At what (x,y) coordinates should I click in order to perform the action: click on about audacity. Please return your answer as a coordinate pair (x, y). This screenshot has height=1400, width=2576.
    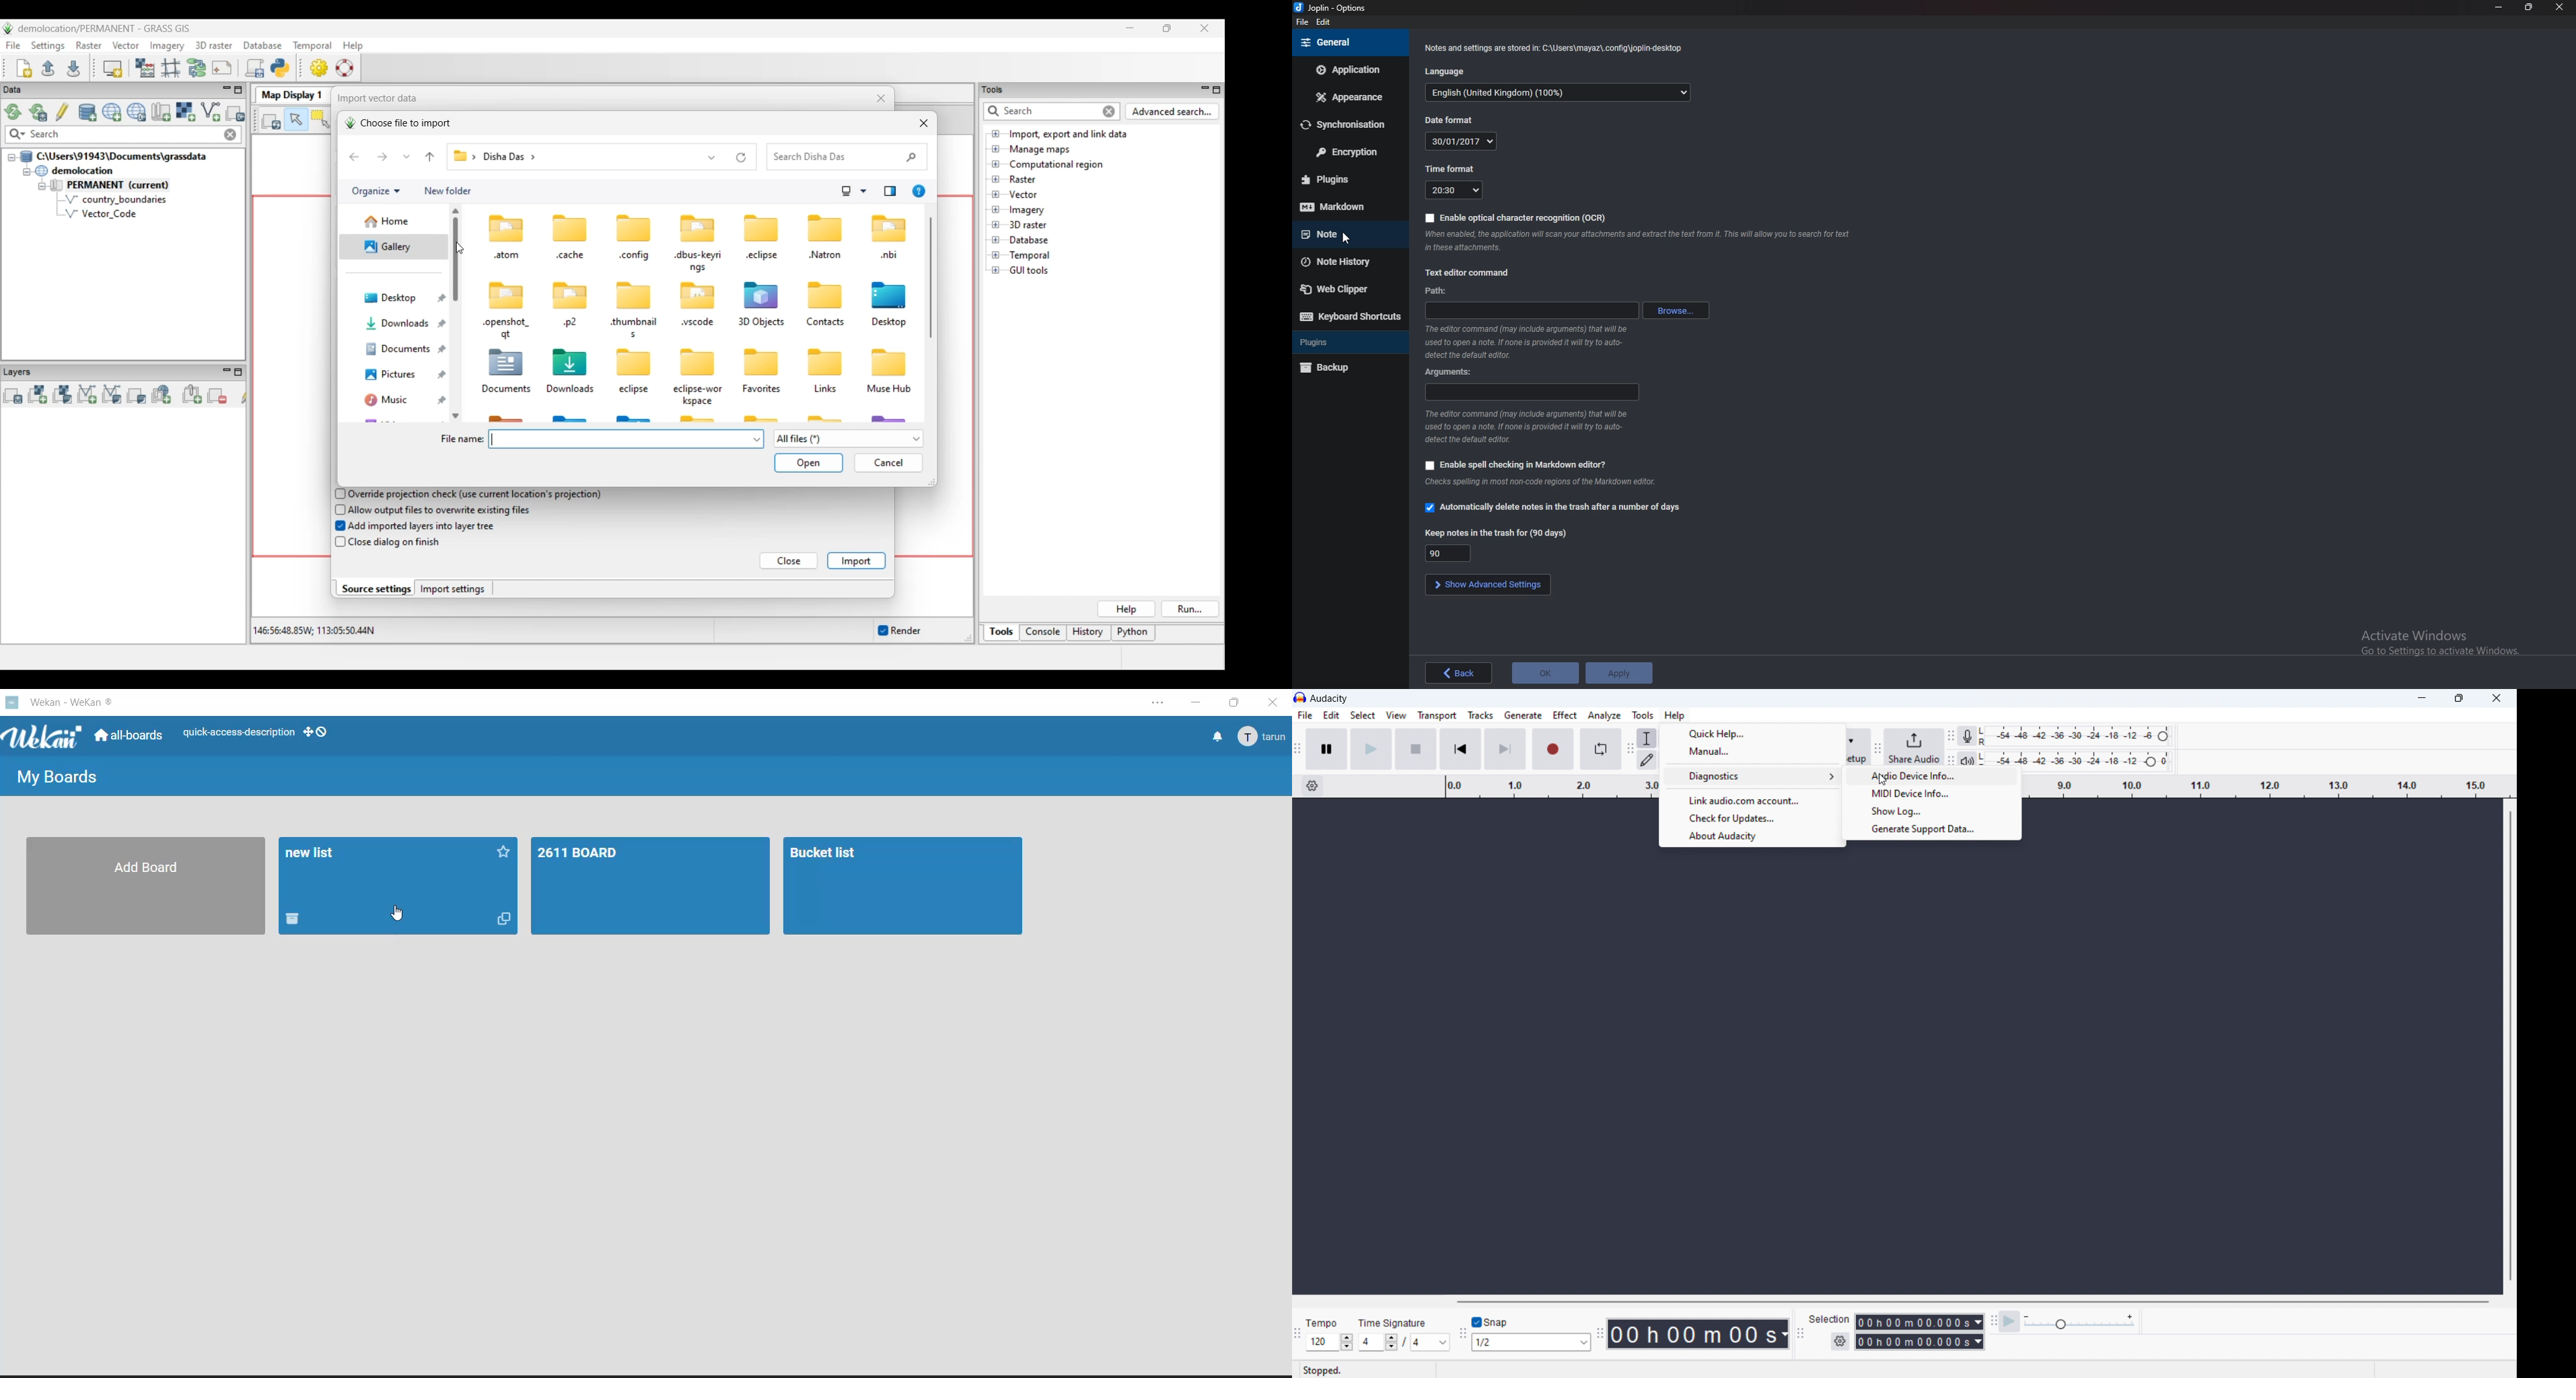
    Looking at the image, I should click on (1751, 837).